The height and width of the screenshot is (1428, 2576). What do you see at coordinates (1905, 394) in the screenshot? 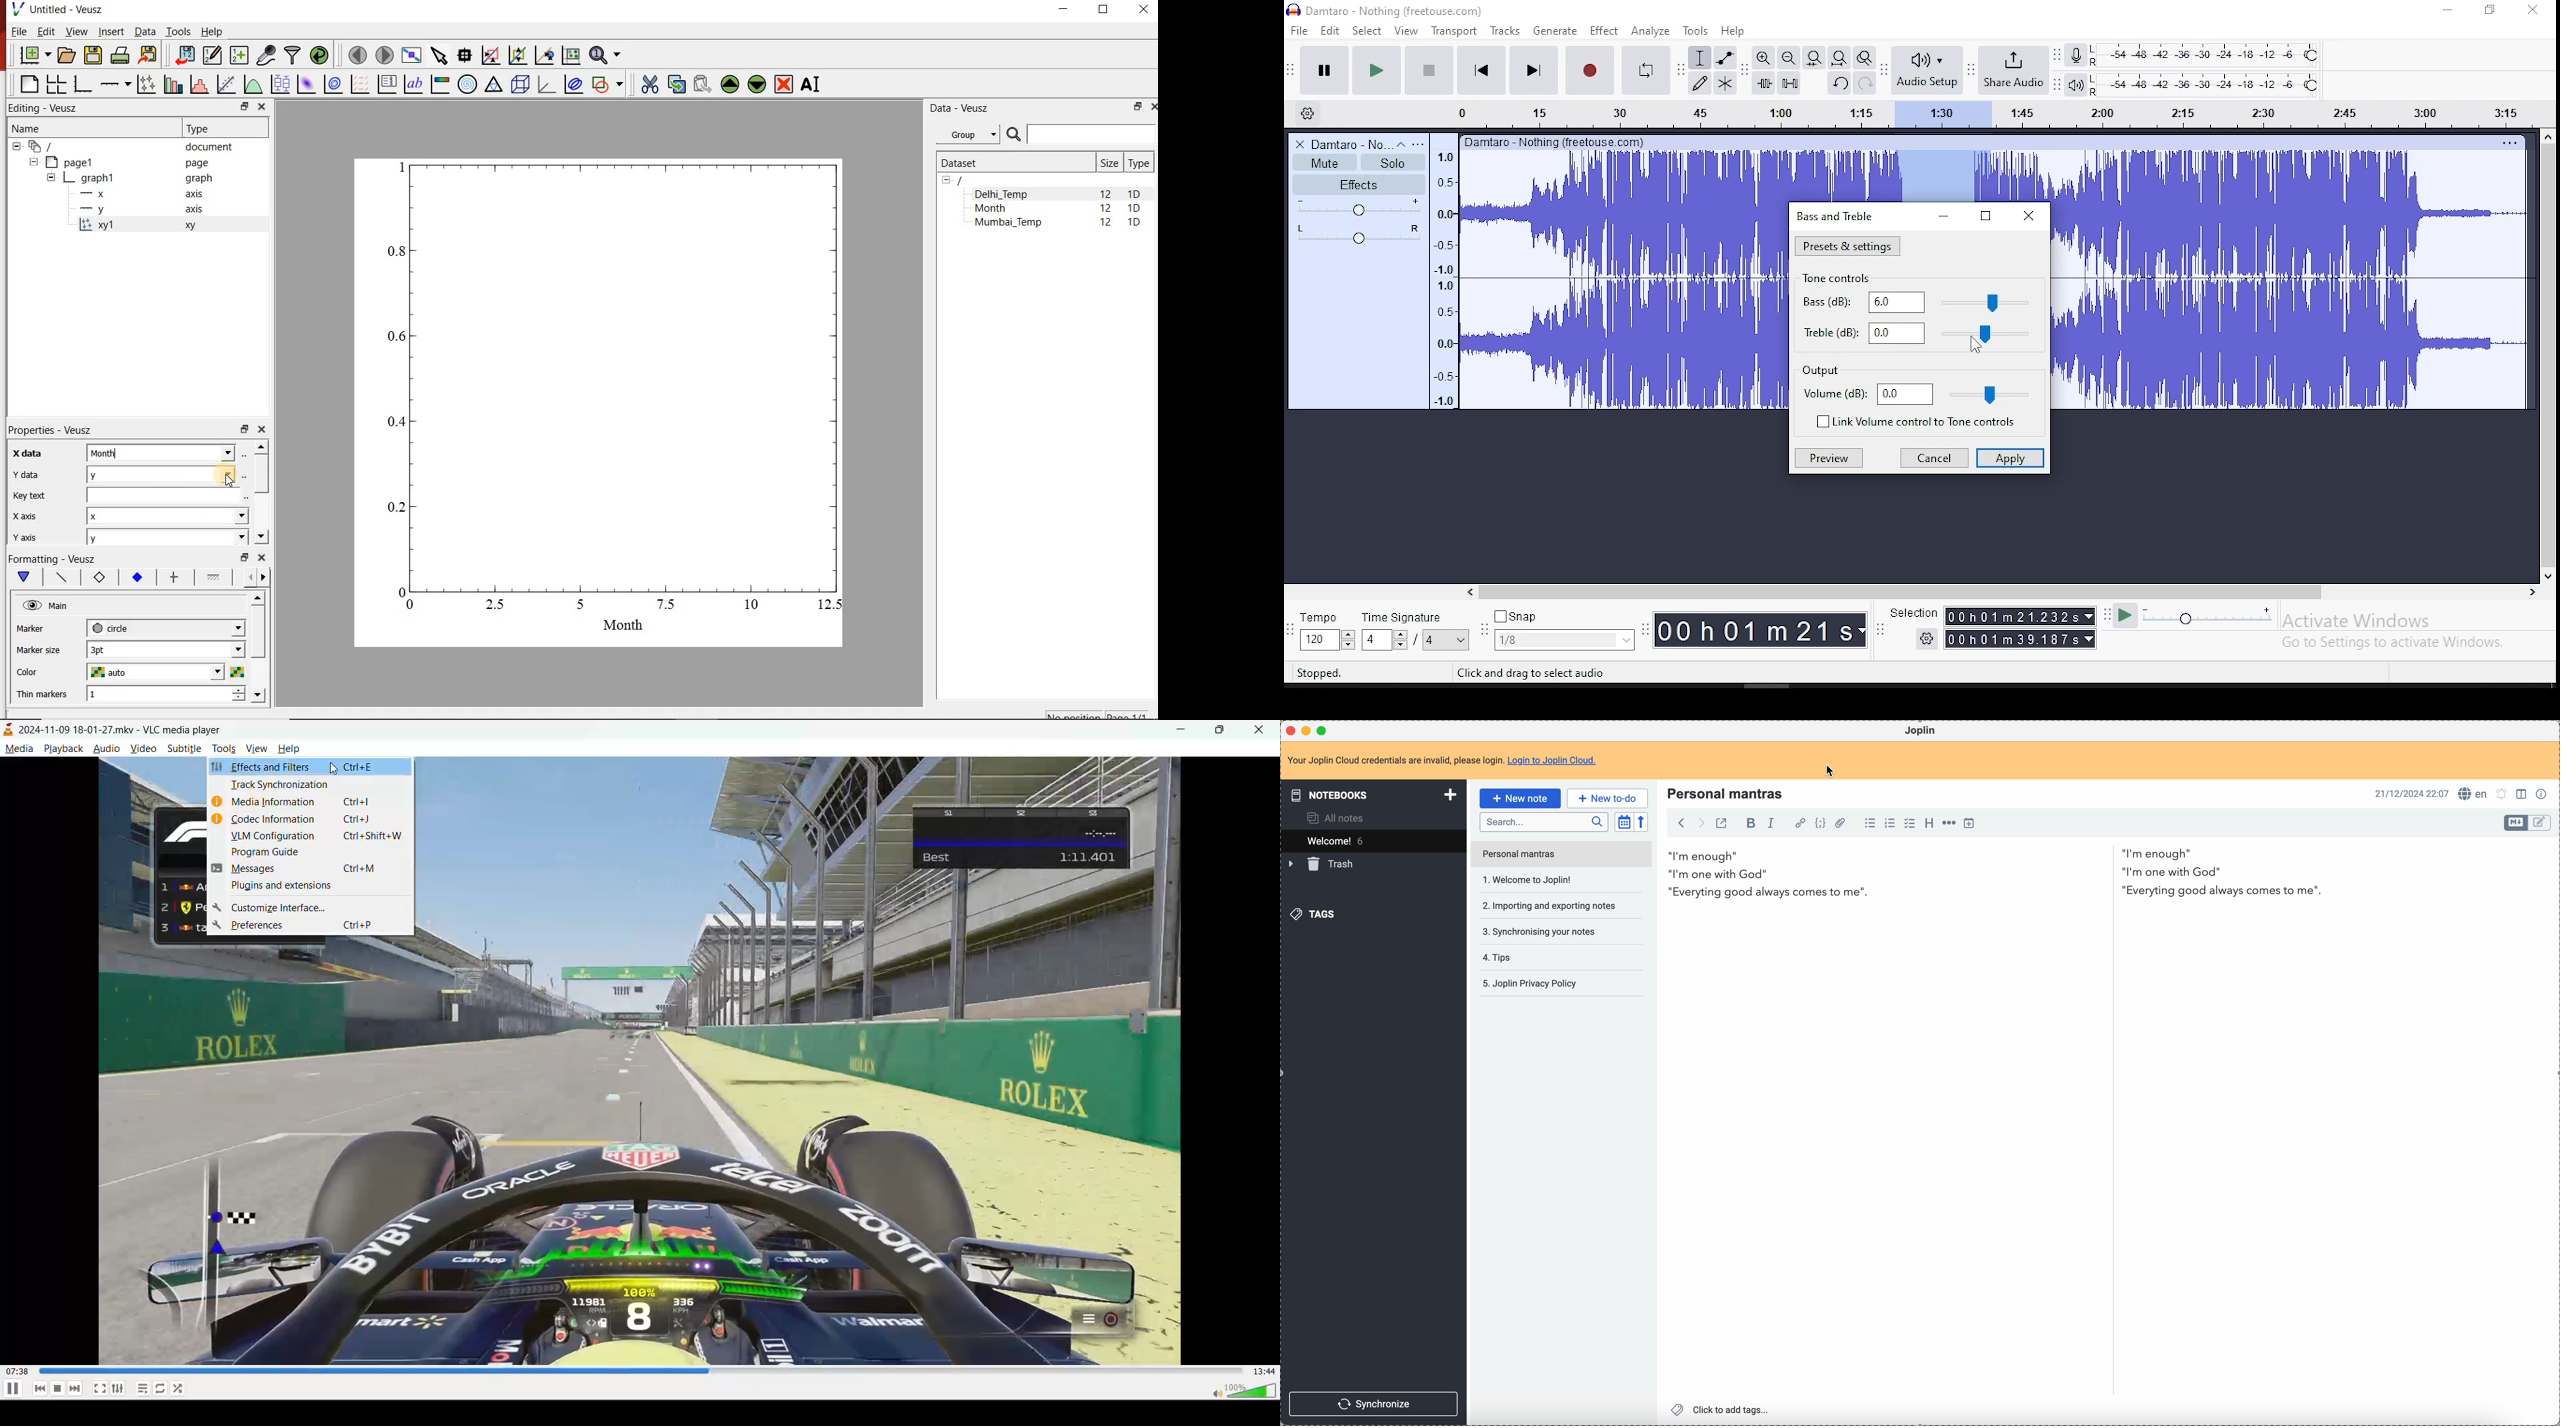
I see `0.0` at bounding box center [1905, 394].